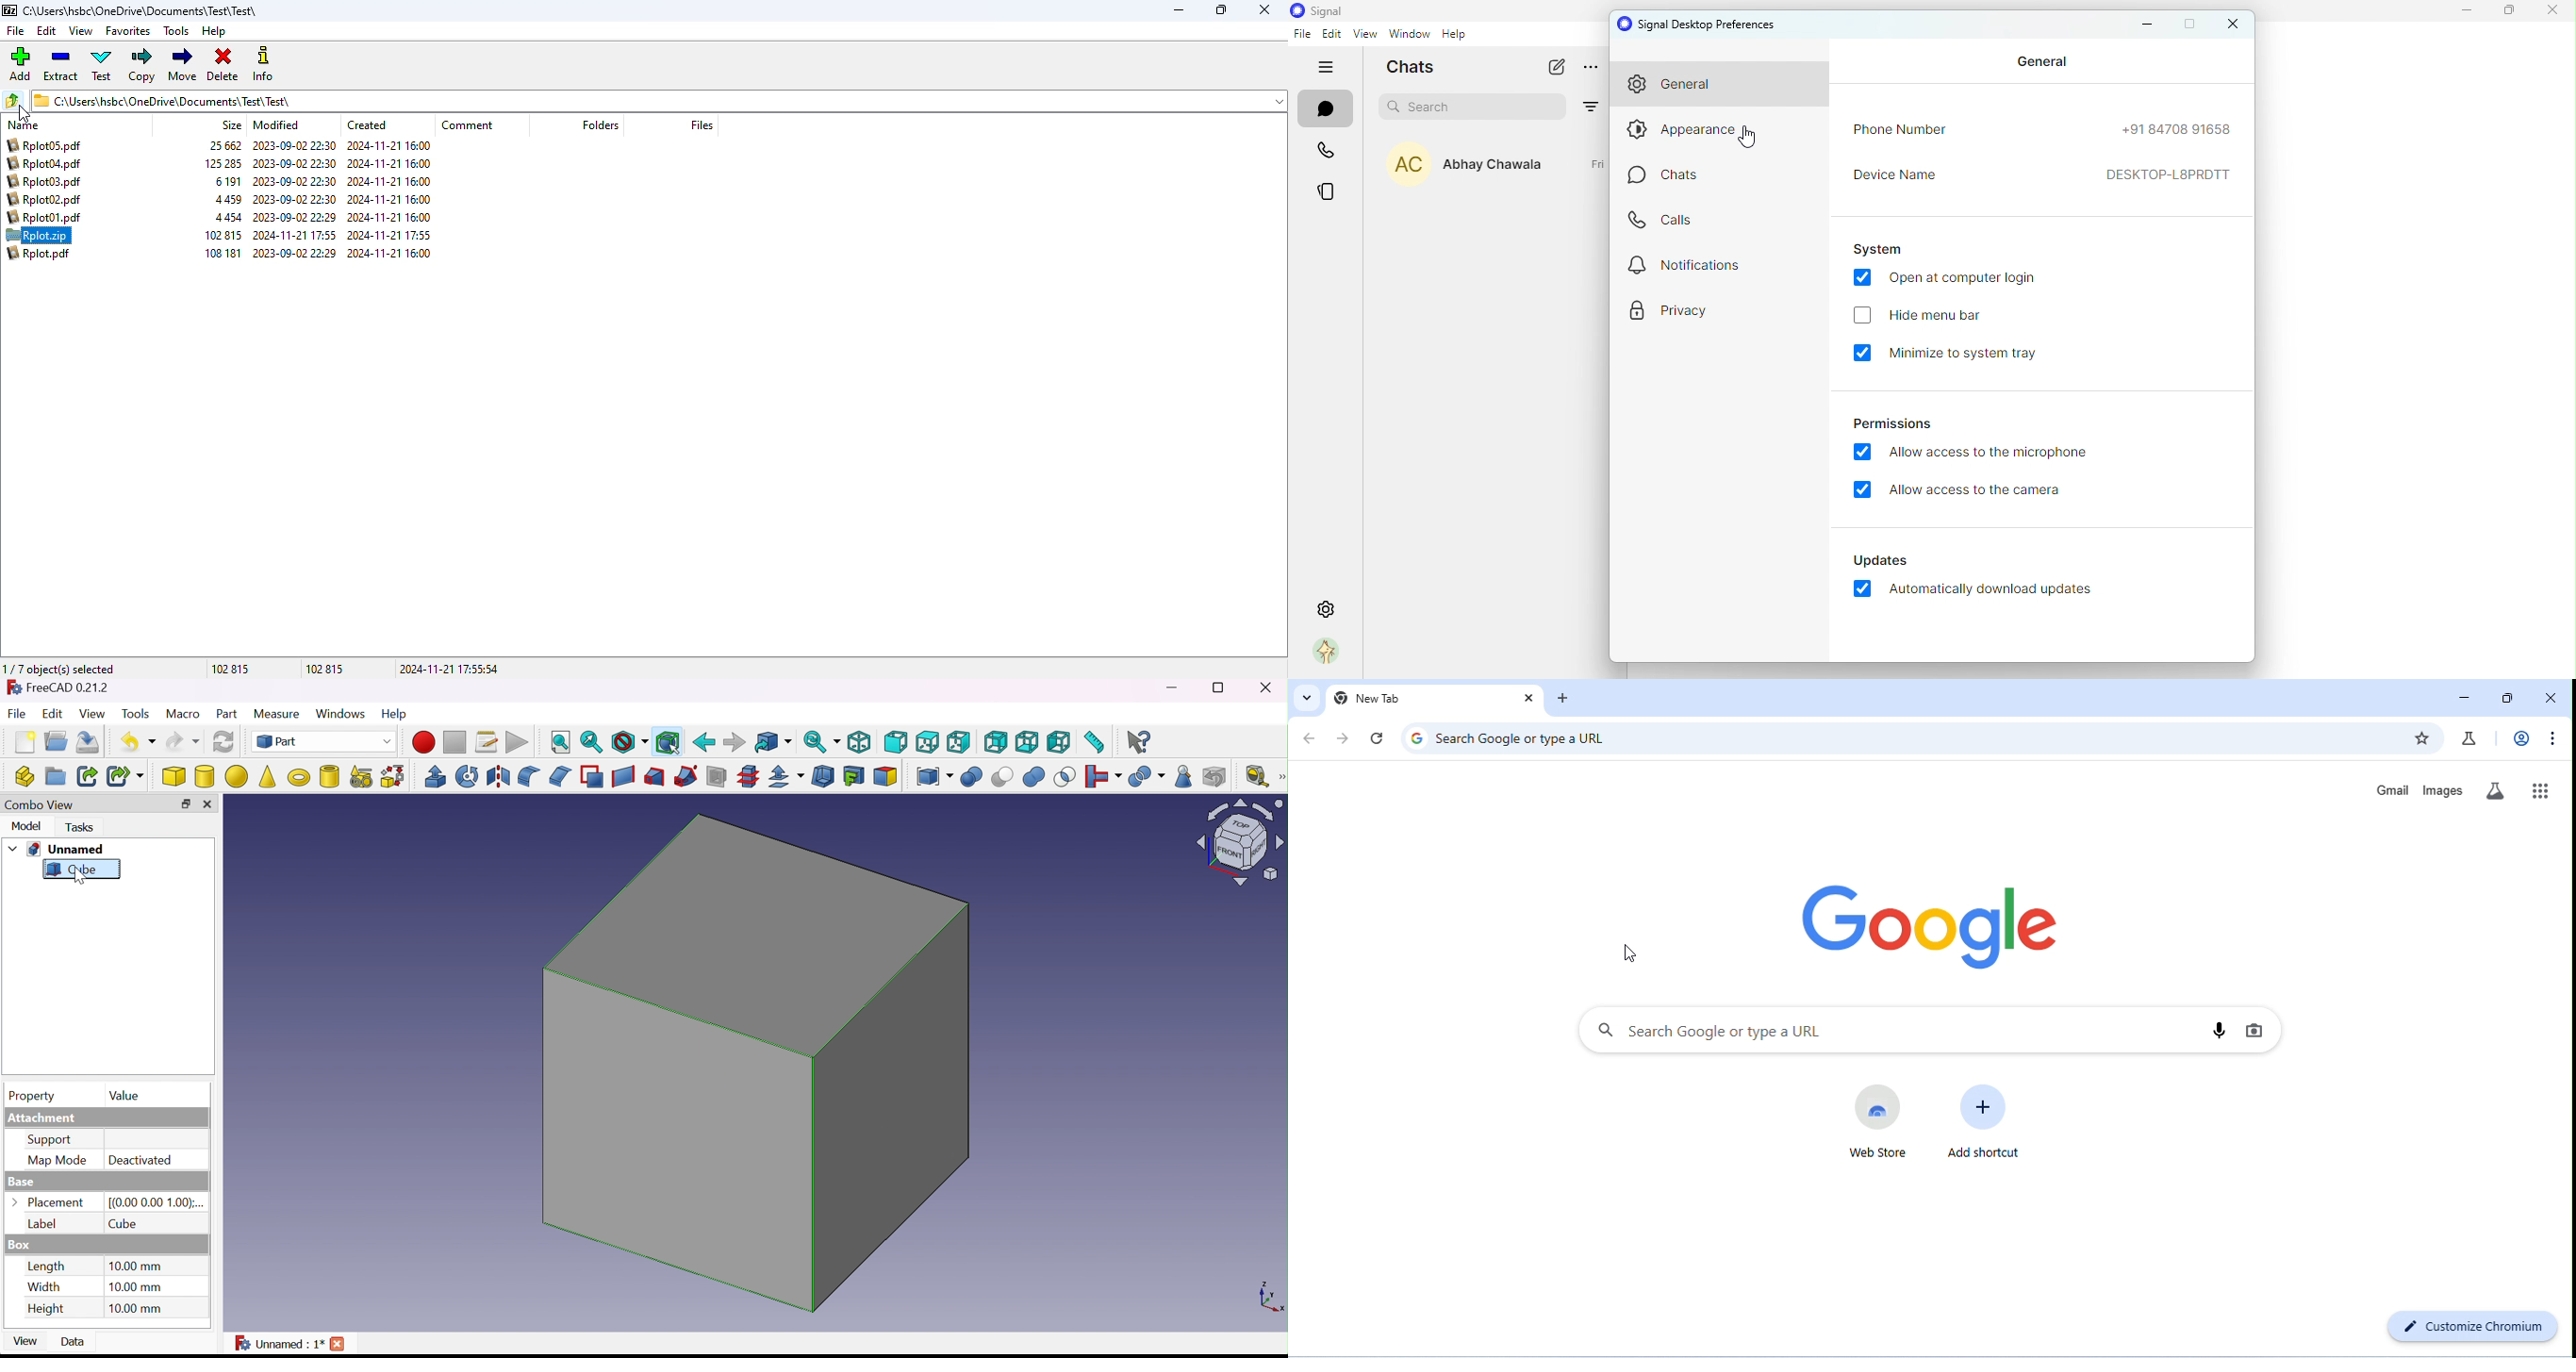  I want to click on File, so click(17, 714).